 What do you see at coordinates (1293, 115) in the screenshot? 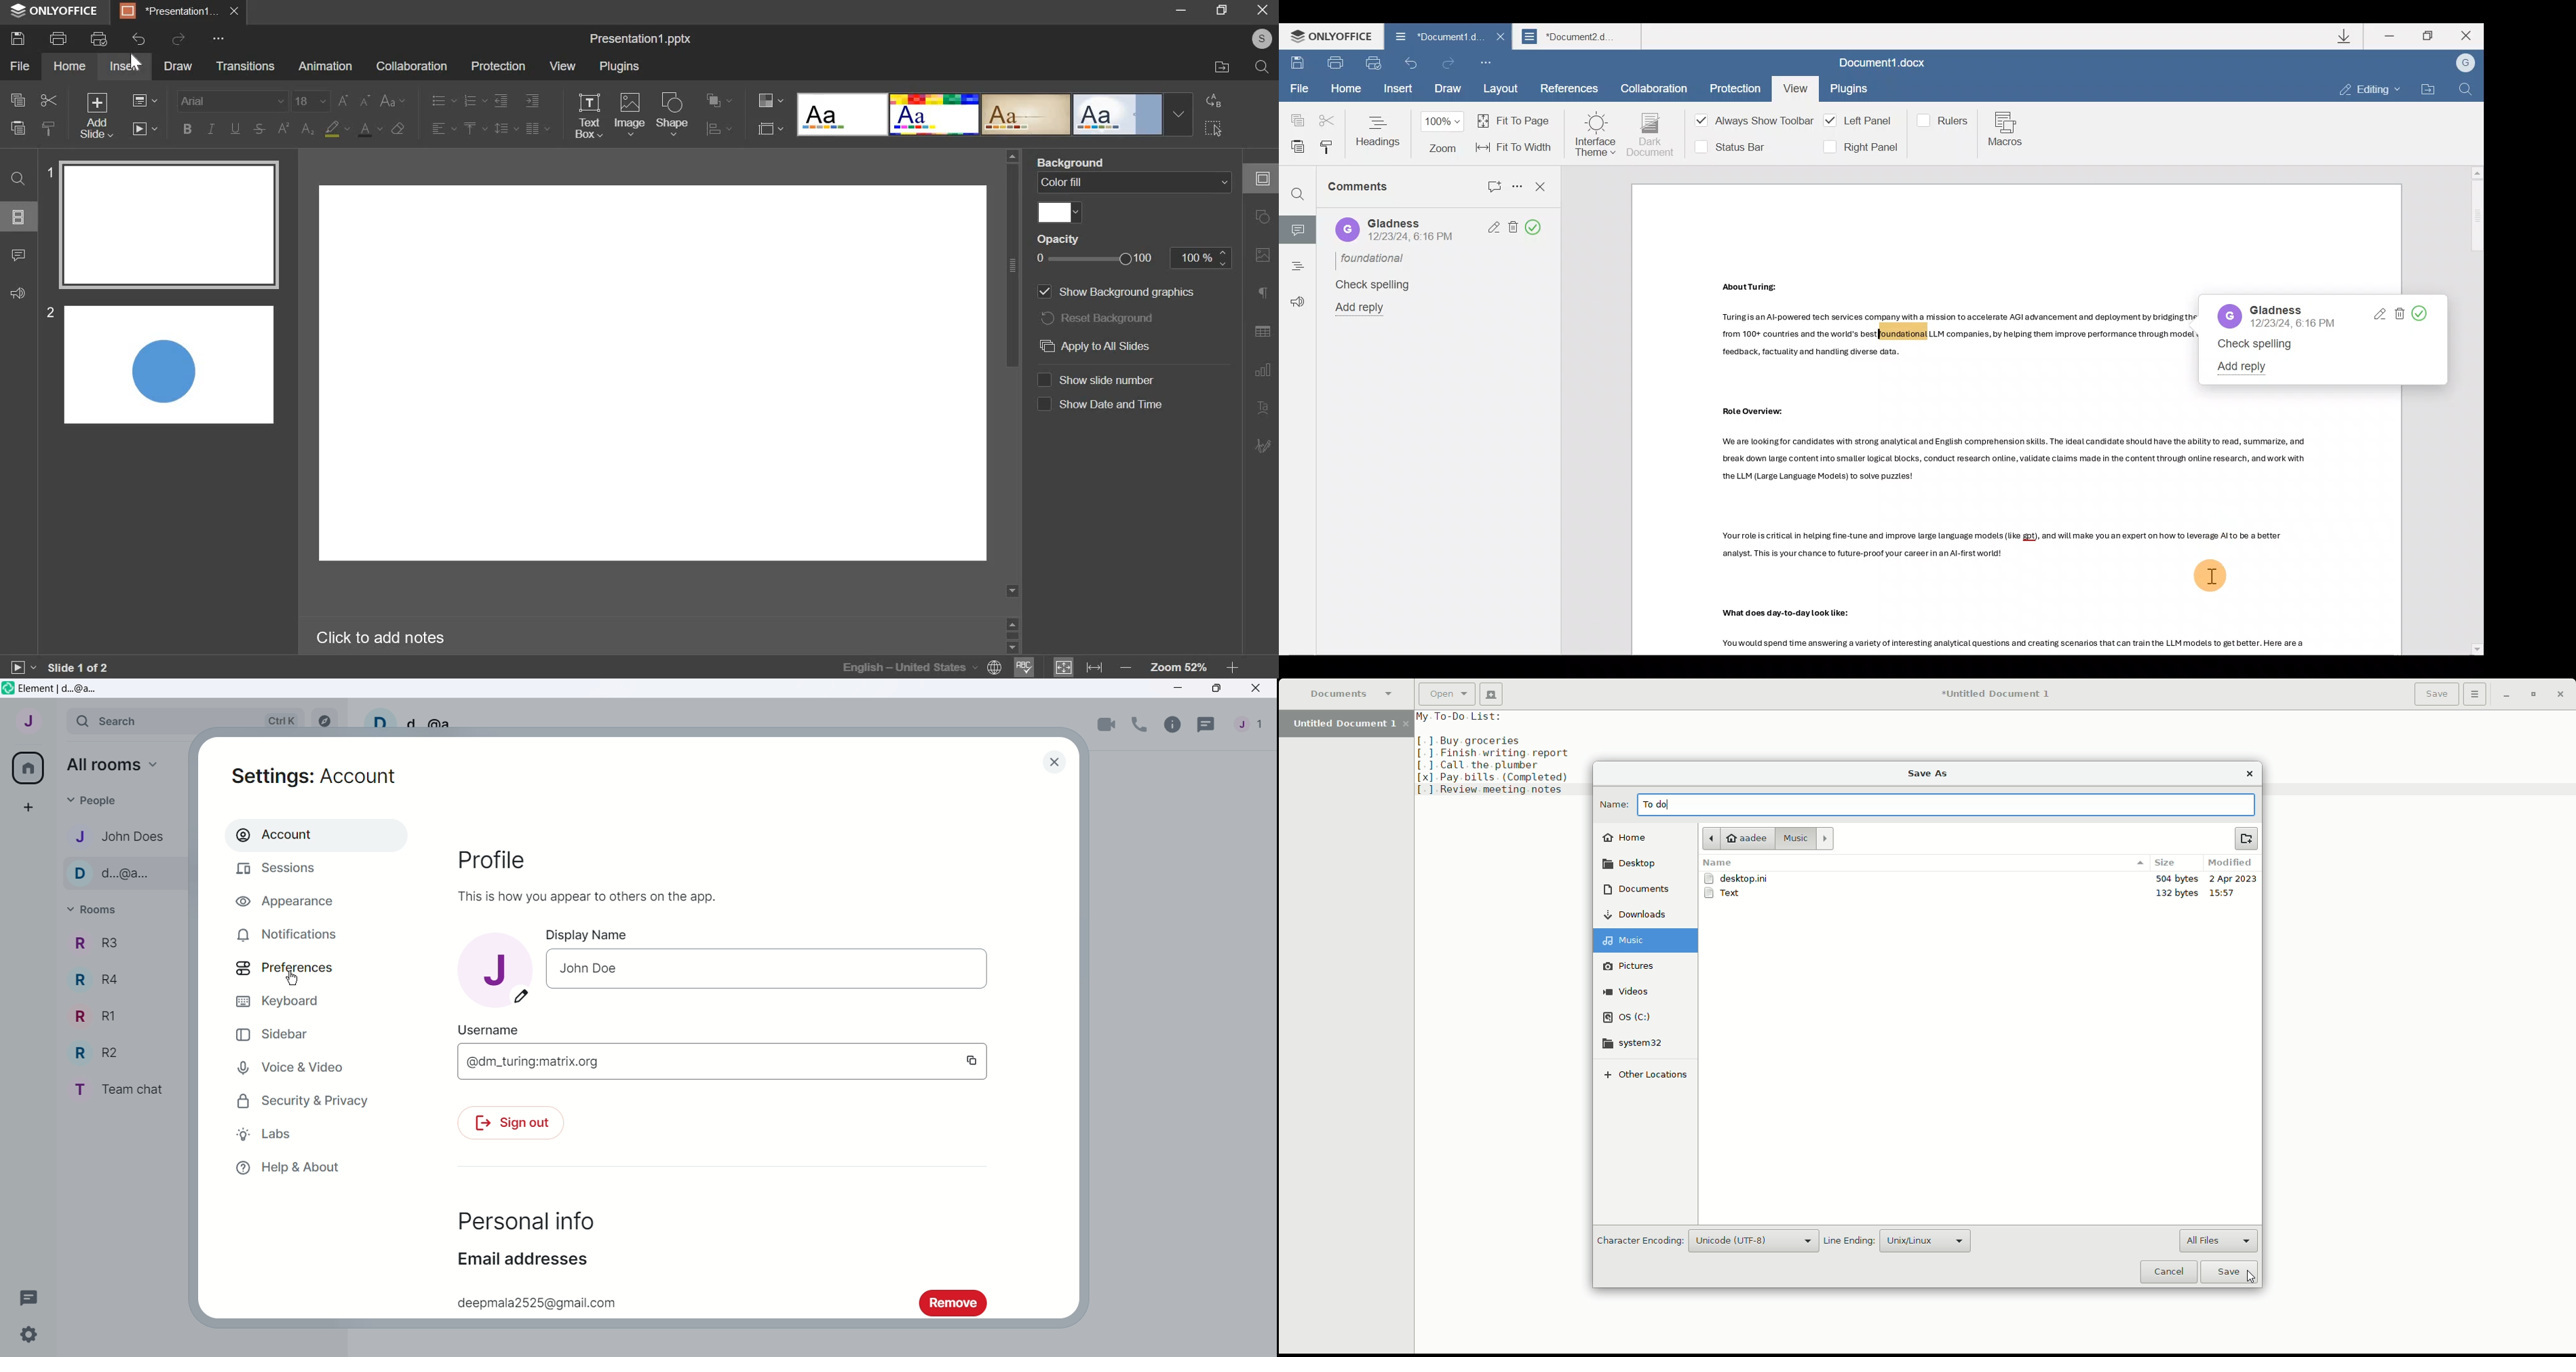
I see `Copy` at bounding box center [1293, 115].